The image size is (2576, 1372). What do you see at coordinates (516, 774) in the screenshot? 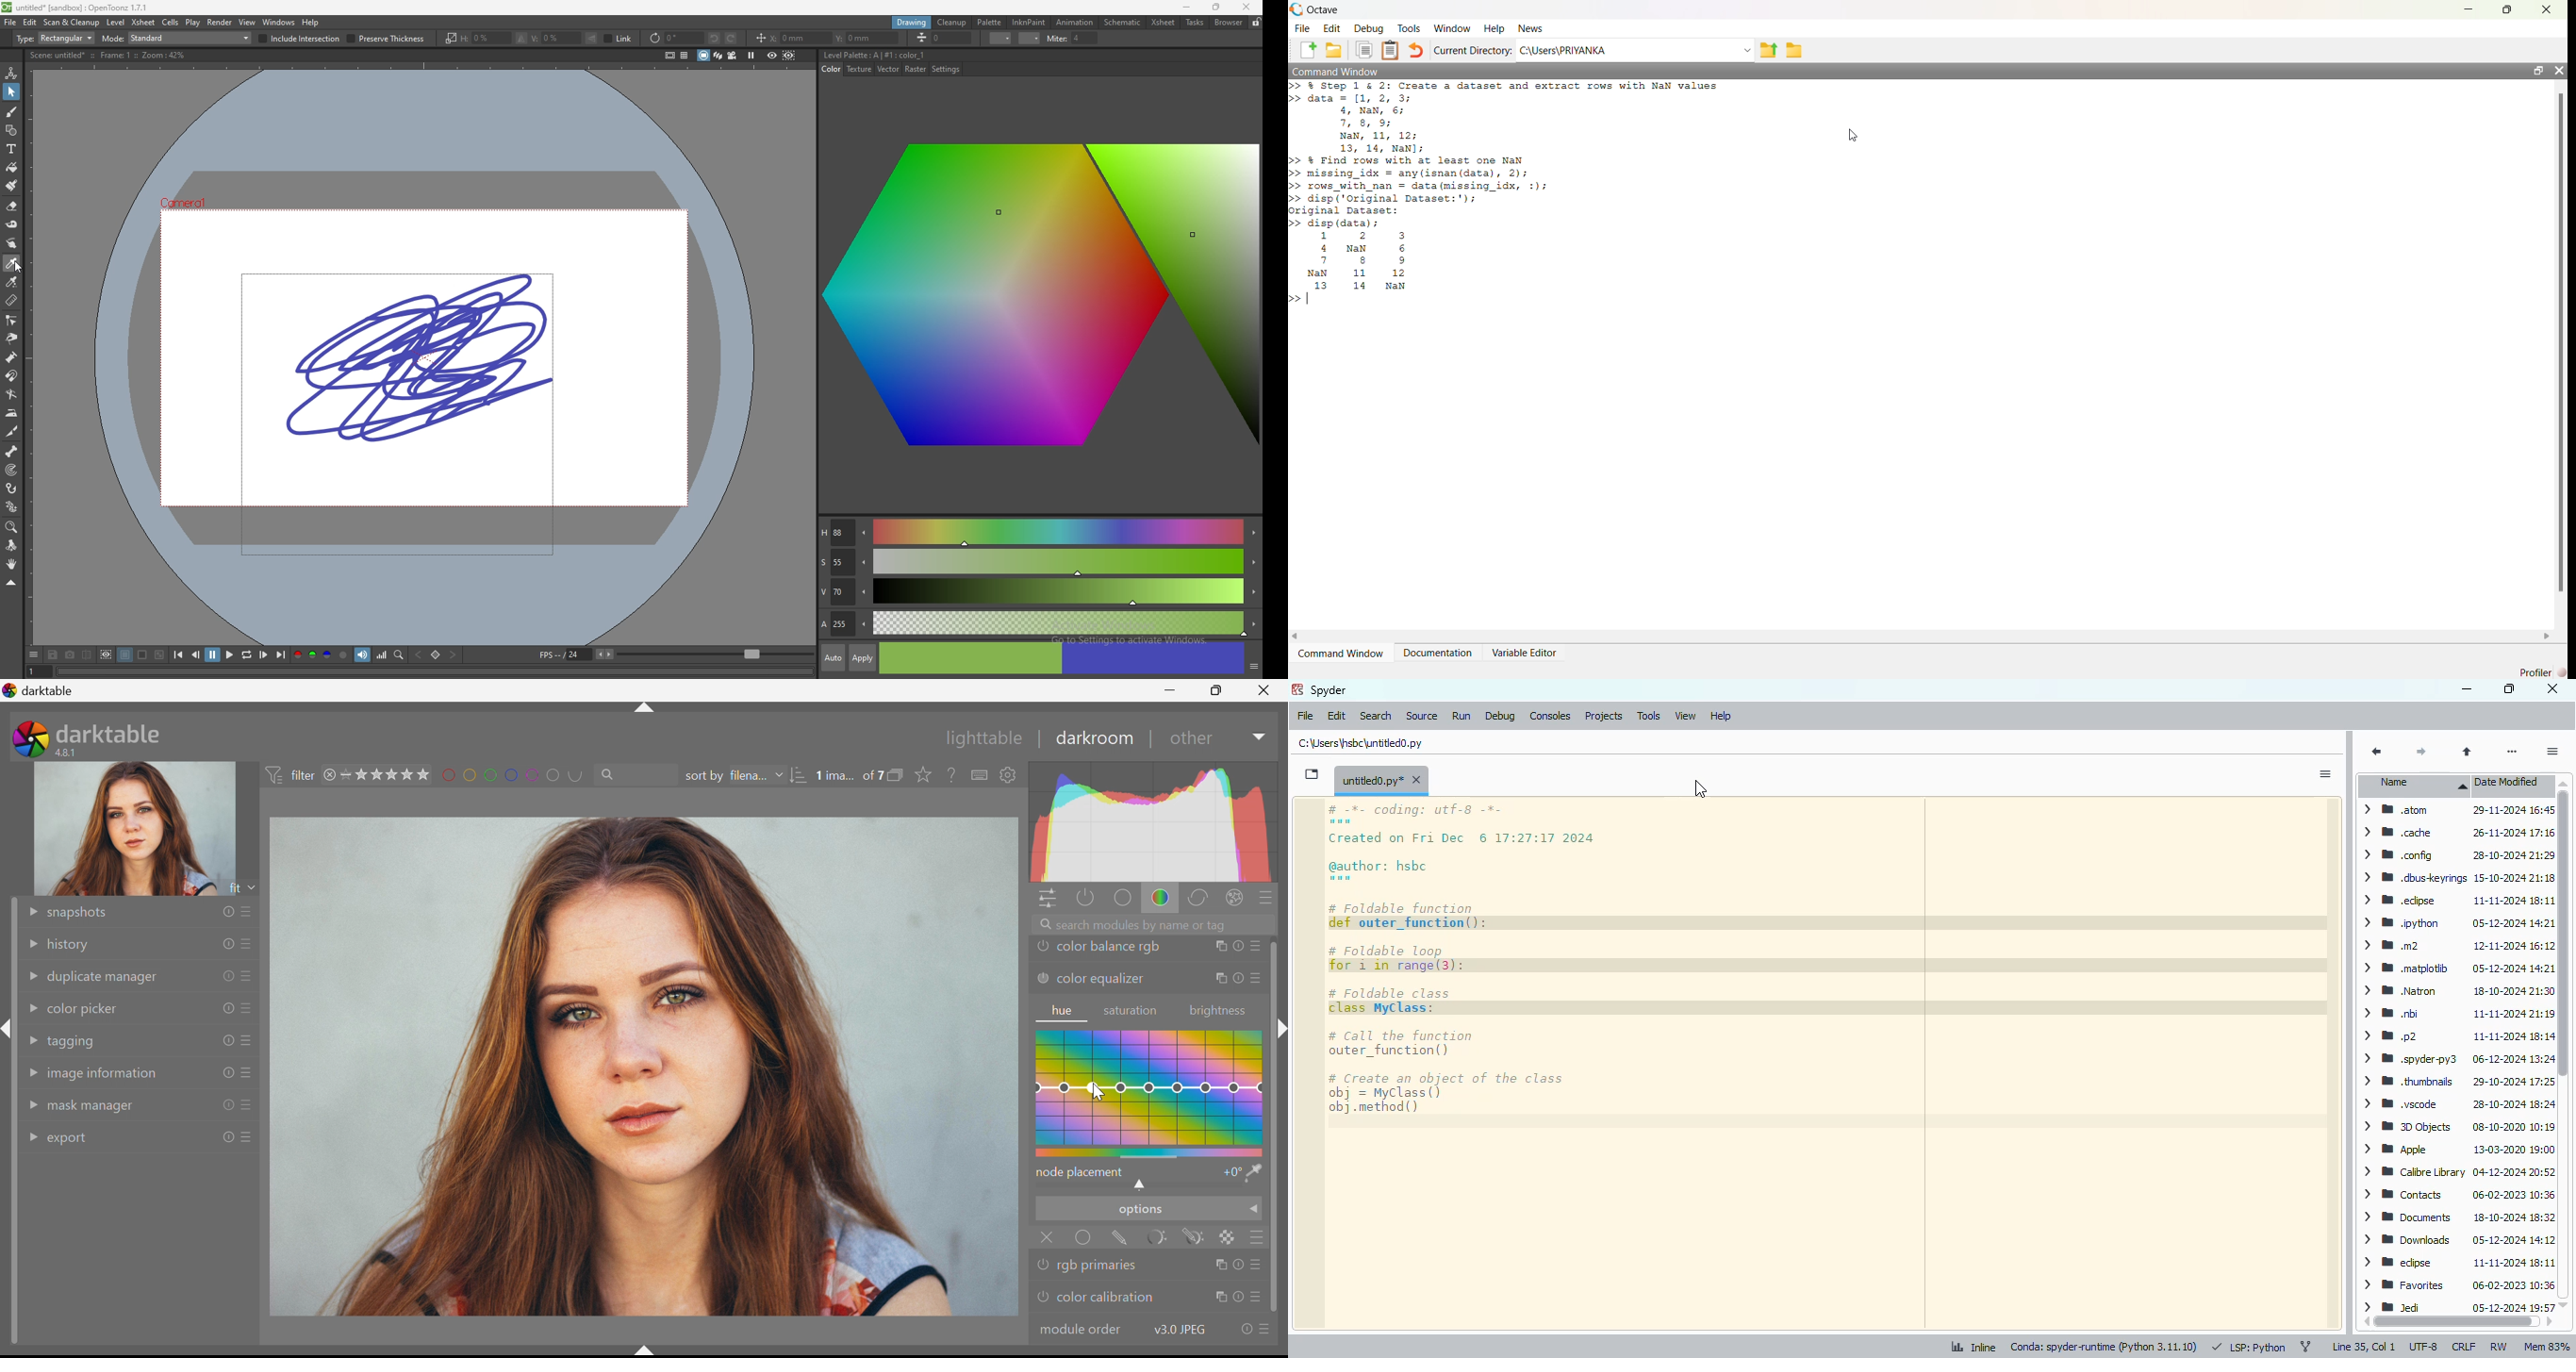
I see `filter by images color label` at bounding box center [516, 774].